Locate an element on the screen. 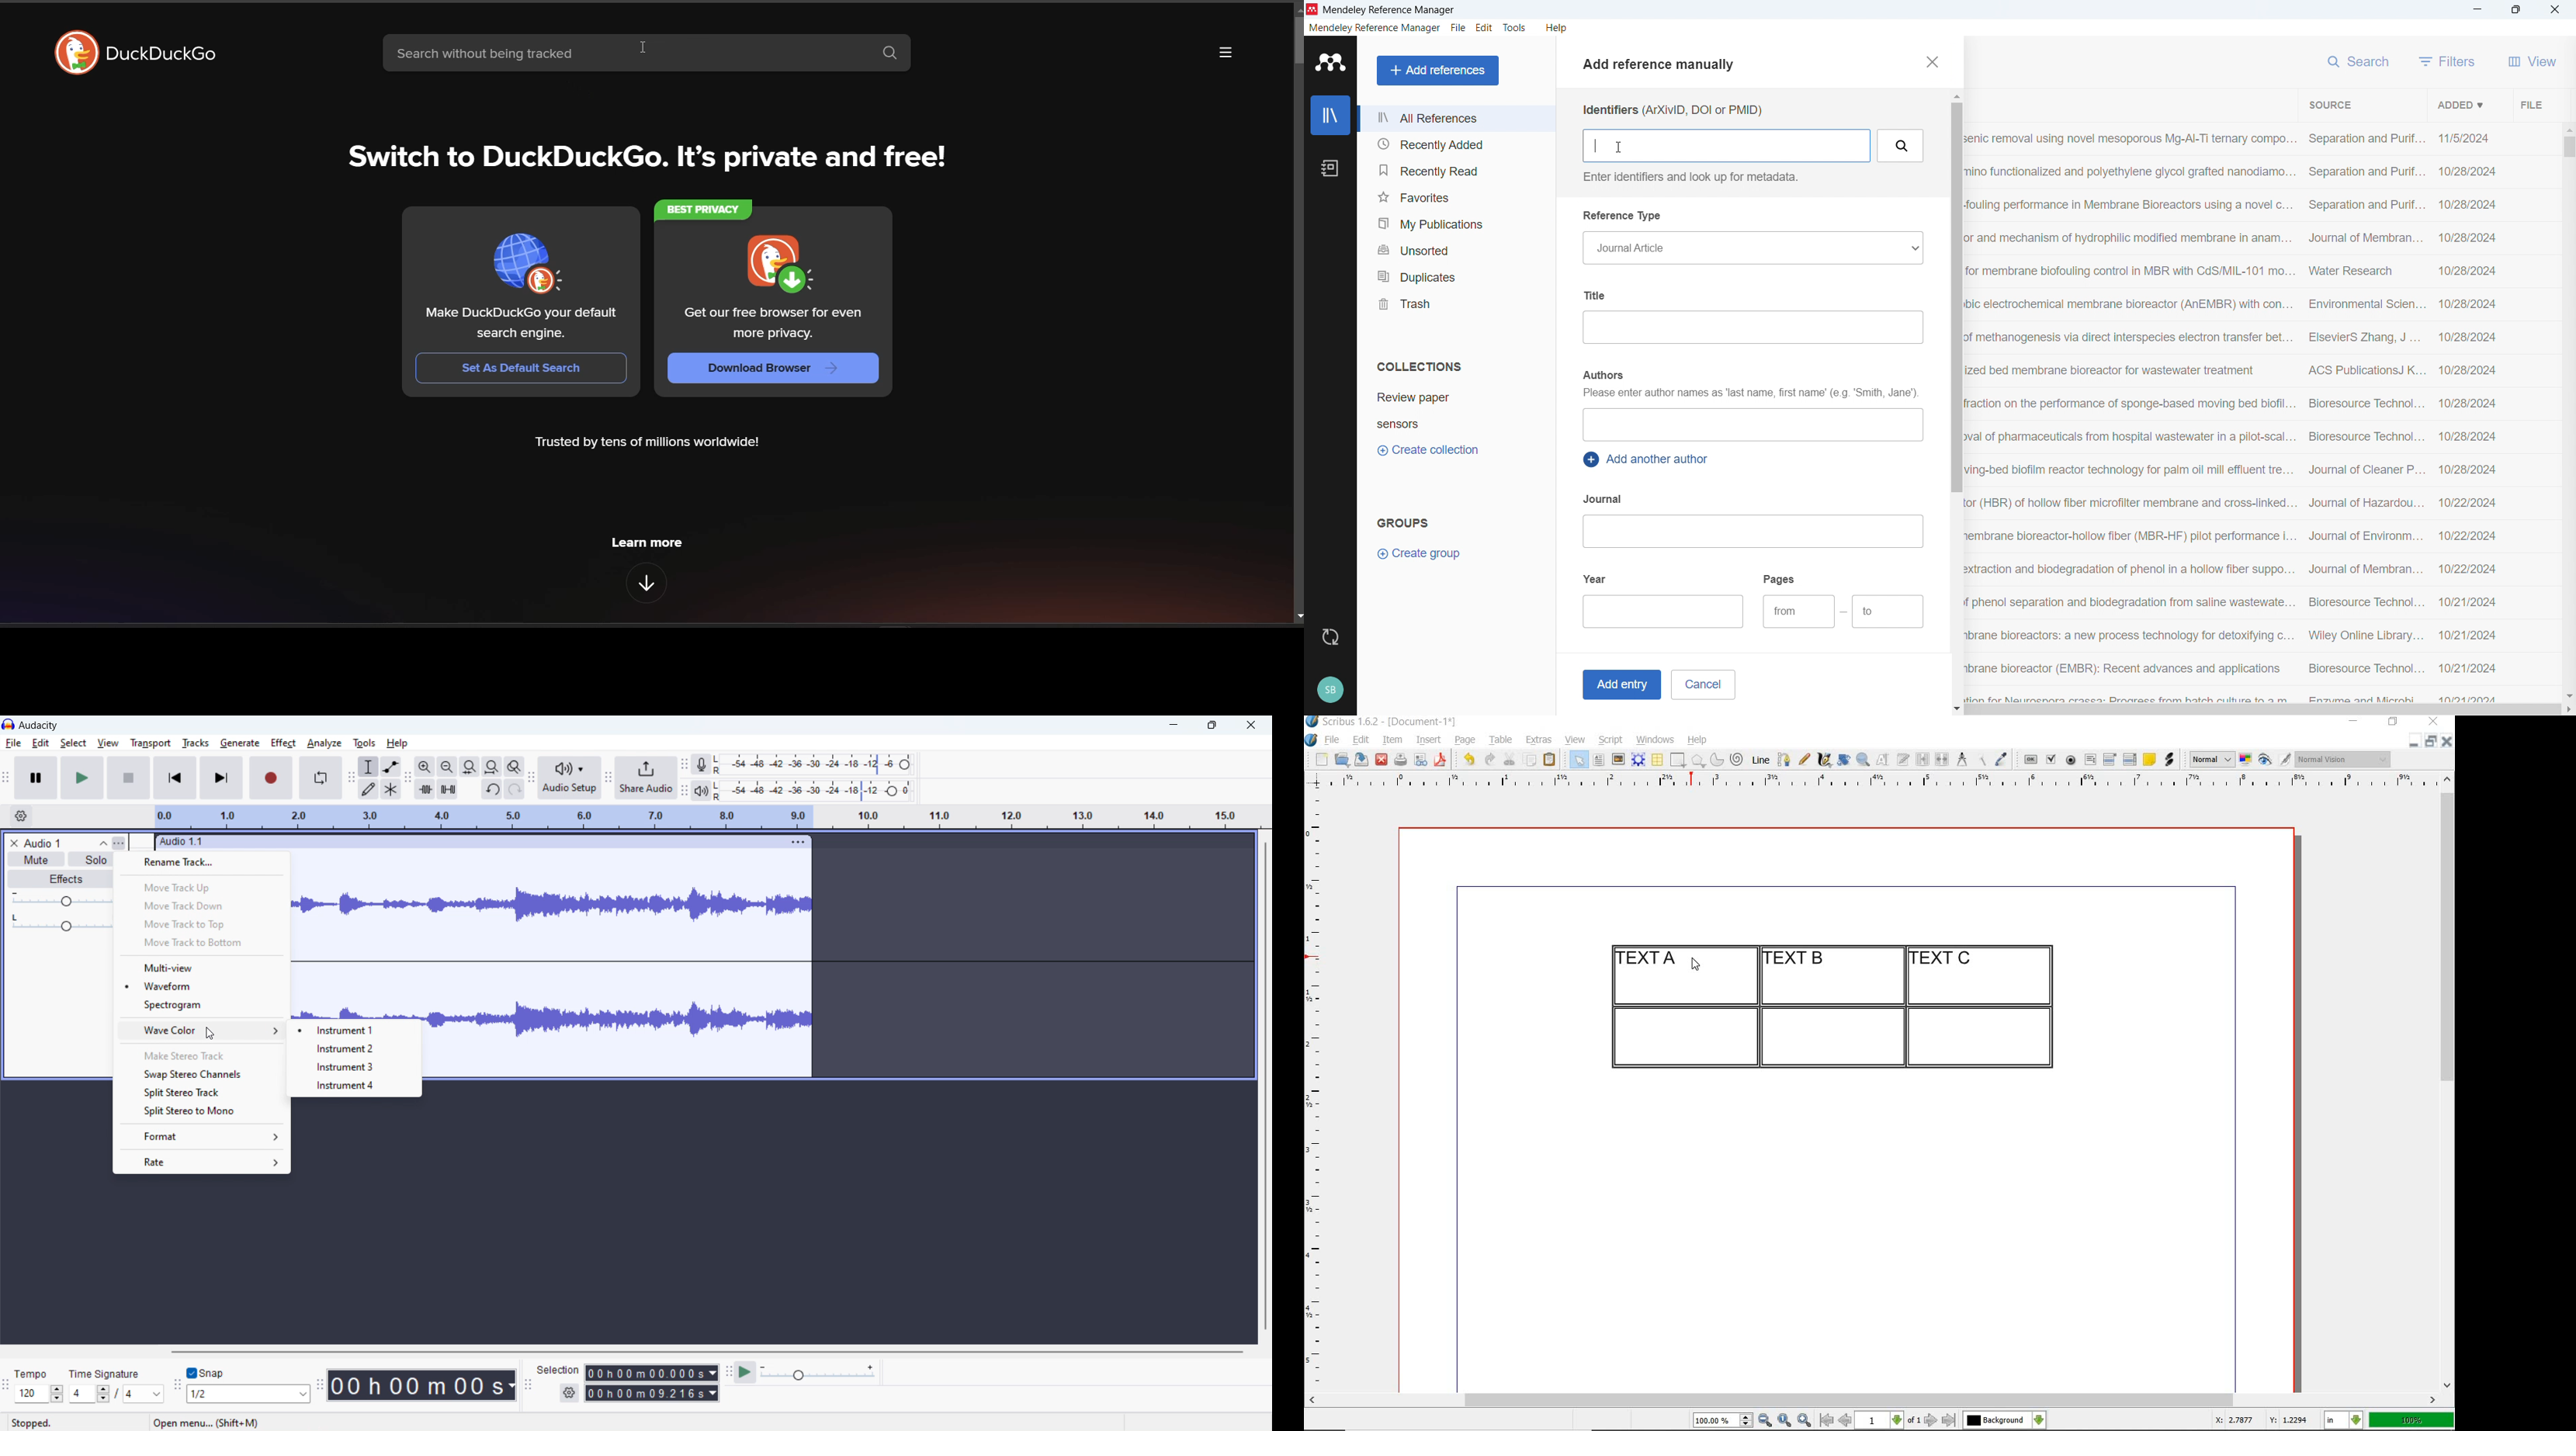 The image size is (2576, 1456). help is located at coordinates (398, 744).